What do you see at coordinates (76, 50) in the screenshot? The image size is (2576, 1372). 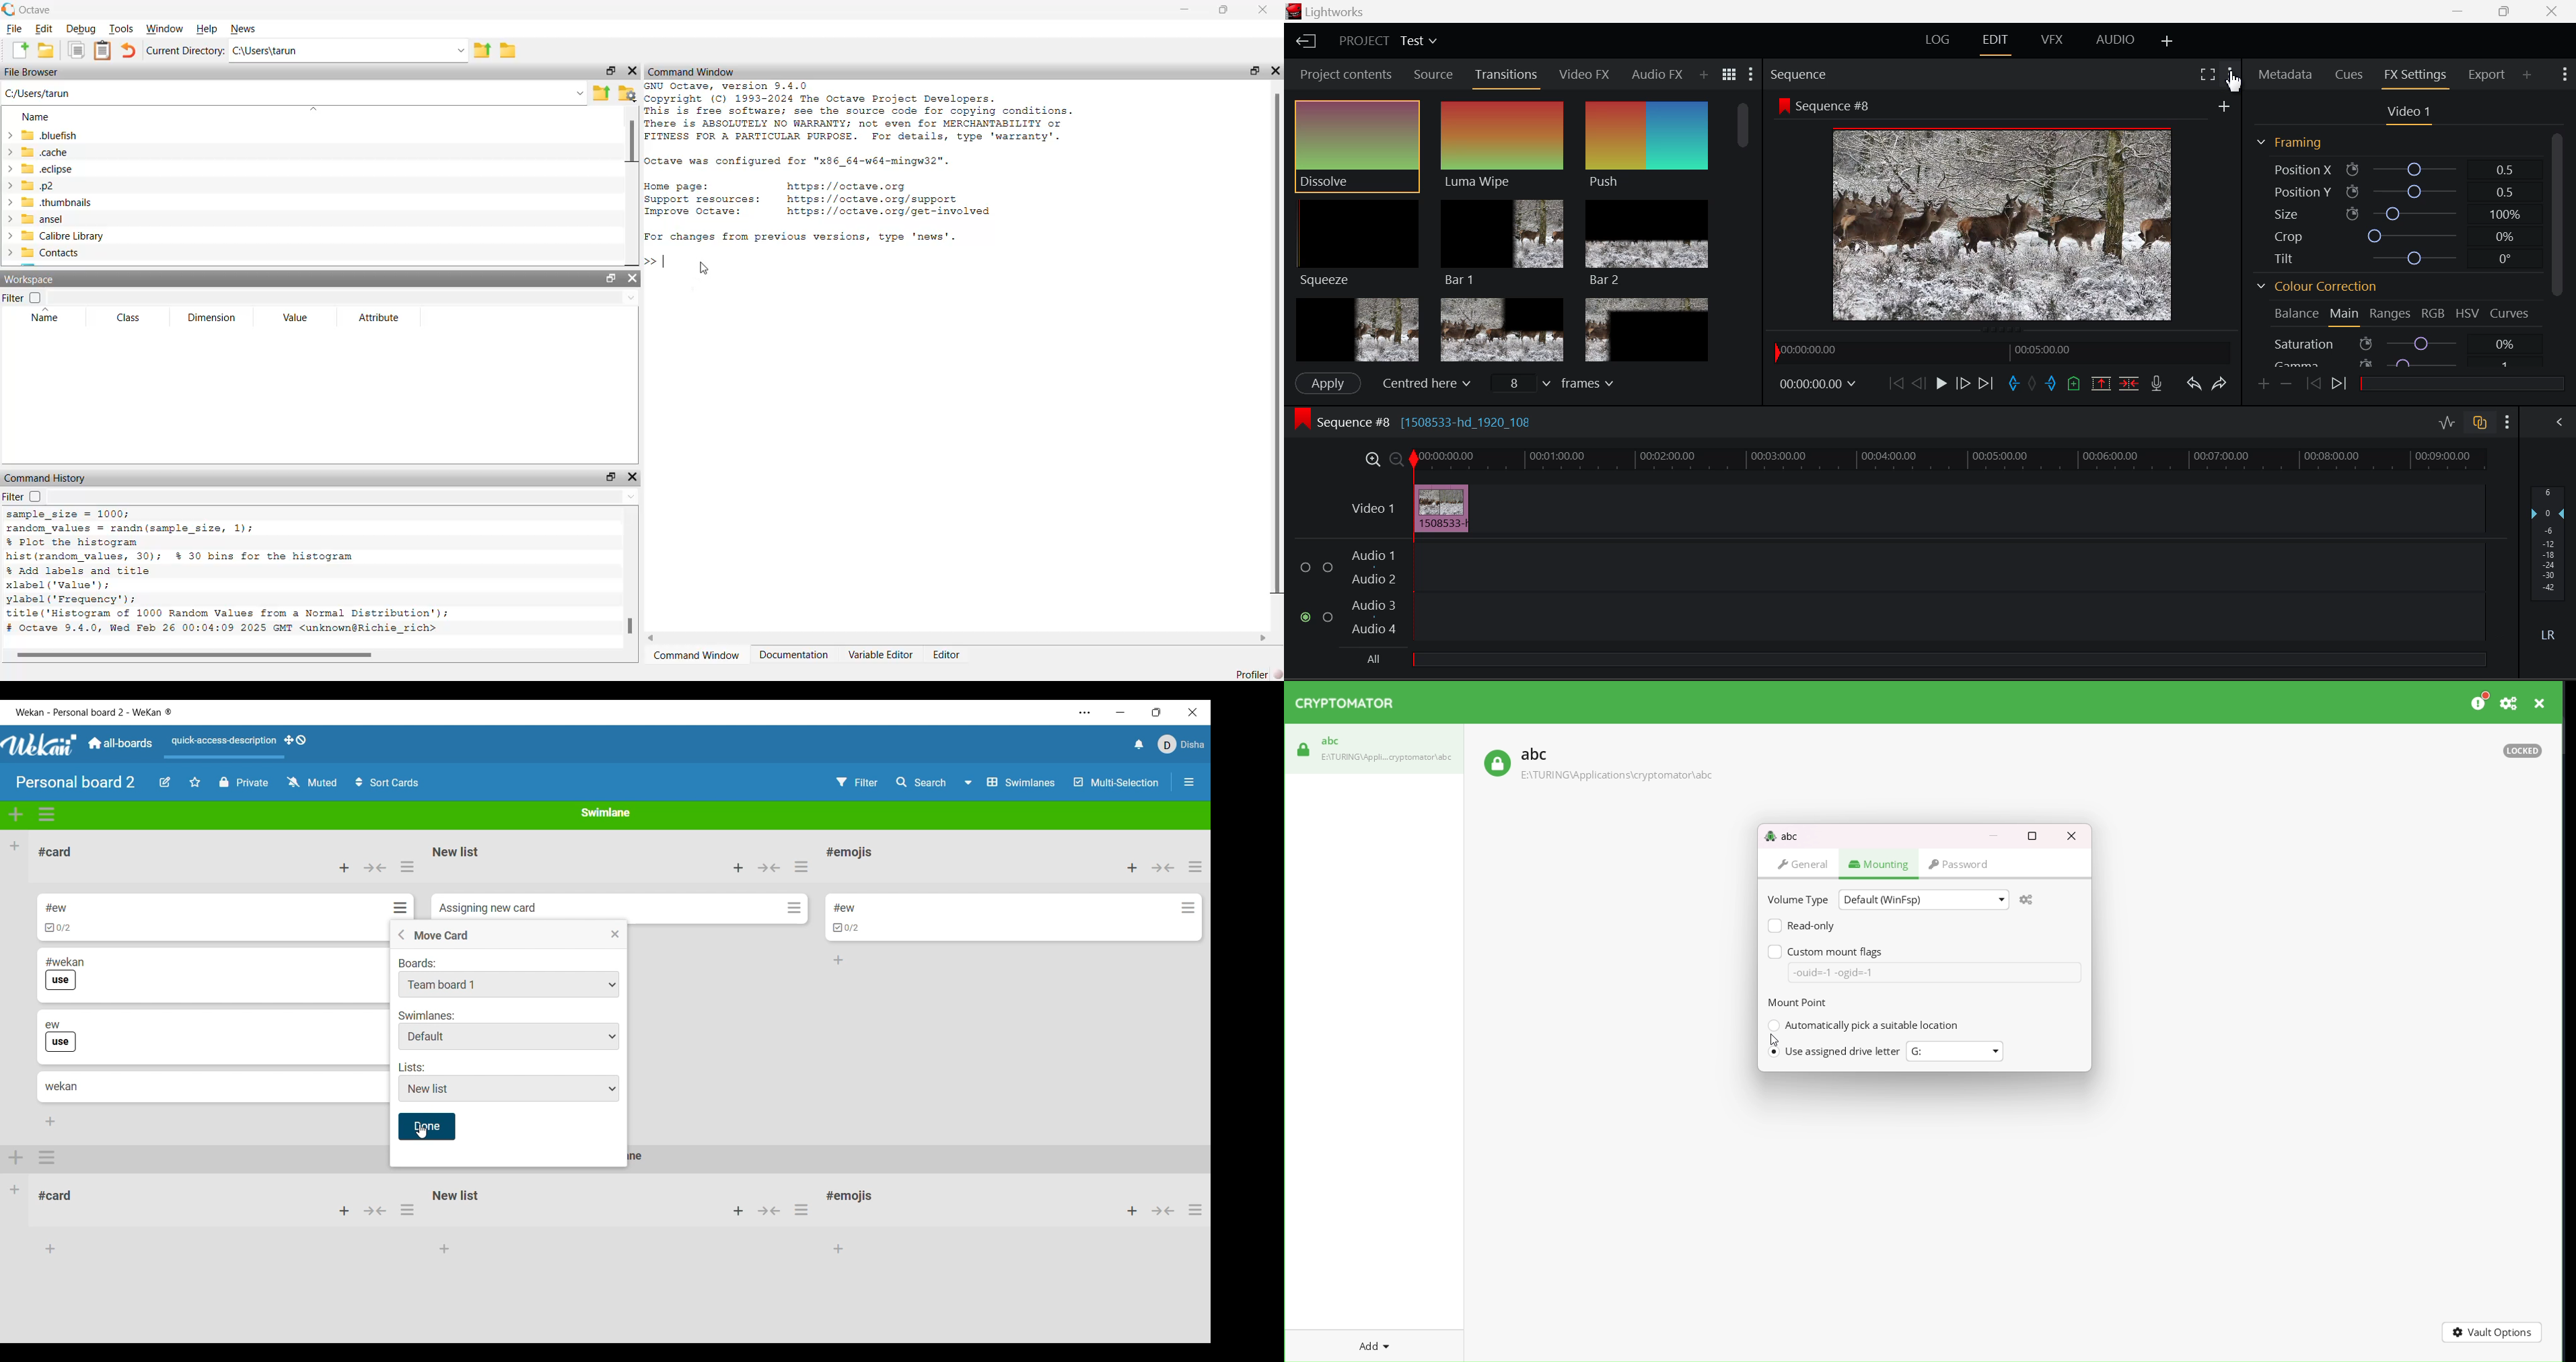 I see `duplicate` at bounding box center [76, 50].